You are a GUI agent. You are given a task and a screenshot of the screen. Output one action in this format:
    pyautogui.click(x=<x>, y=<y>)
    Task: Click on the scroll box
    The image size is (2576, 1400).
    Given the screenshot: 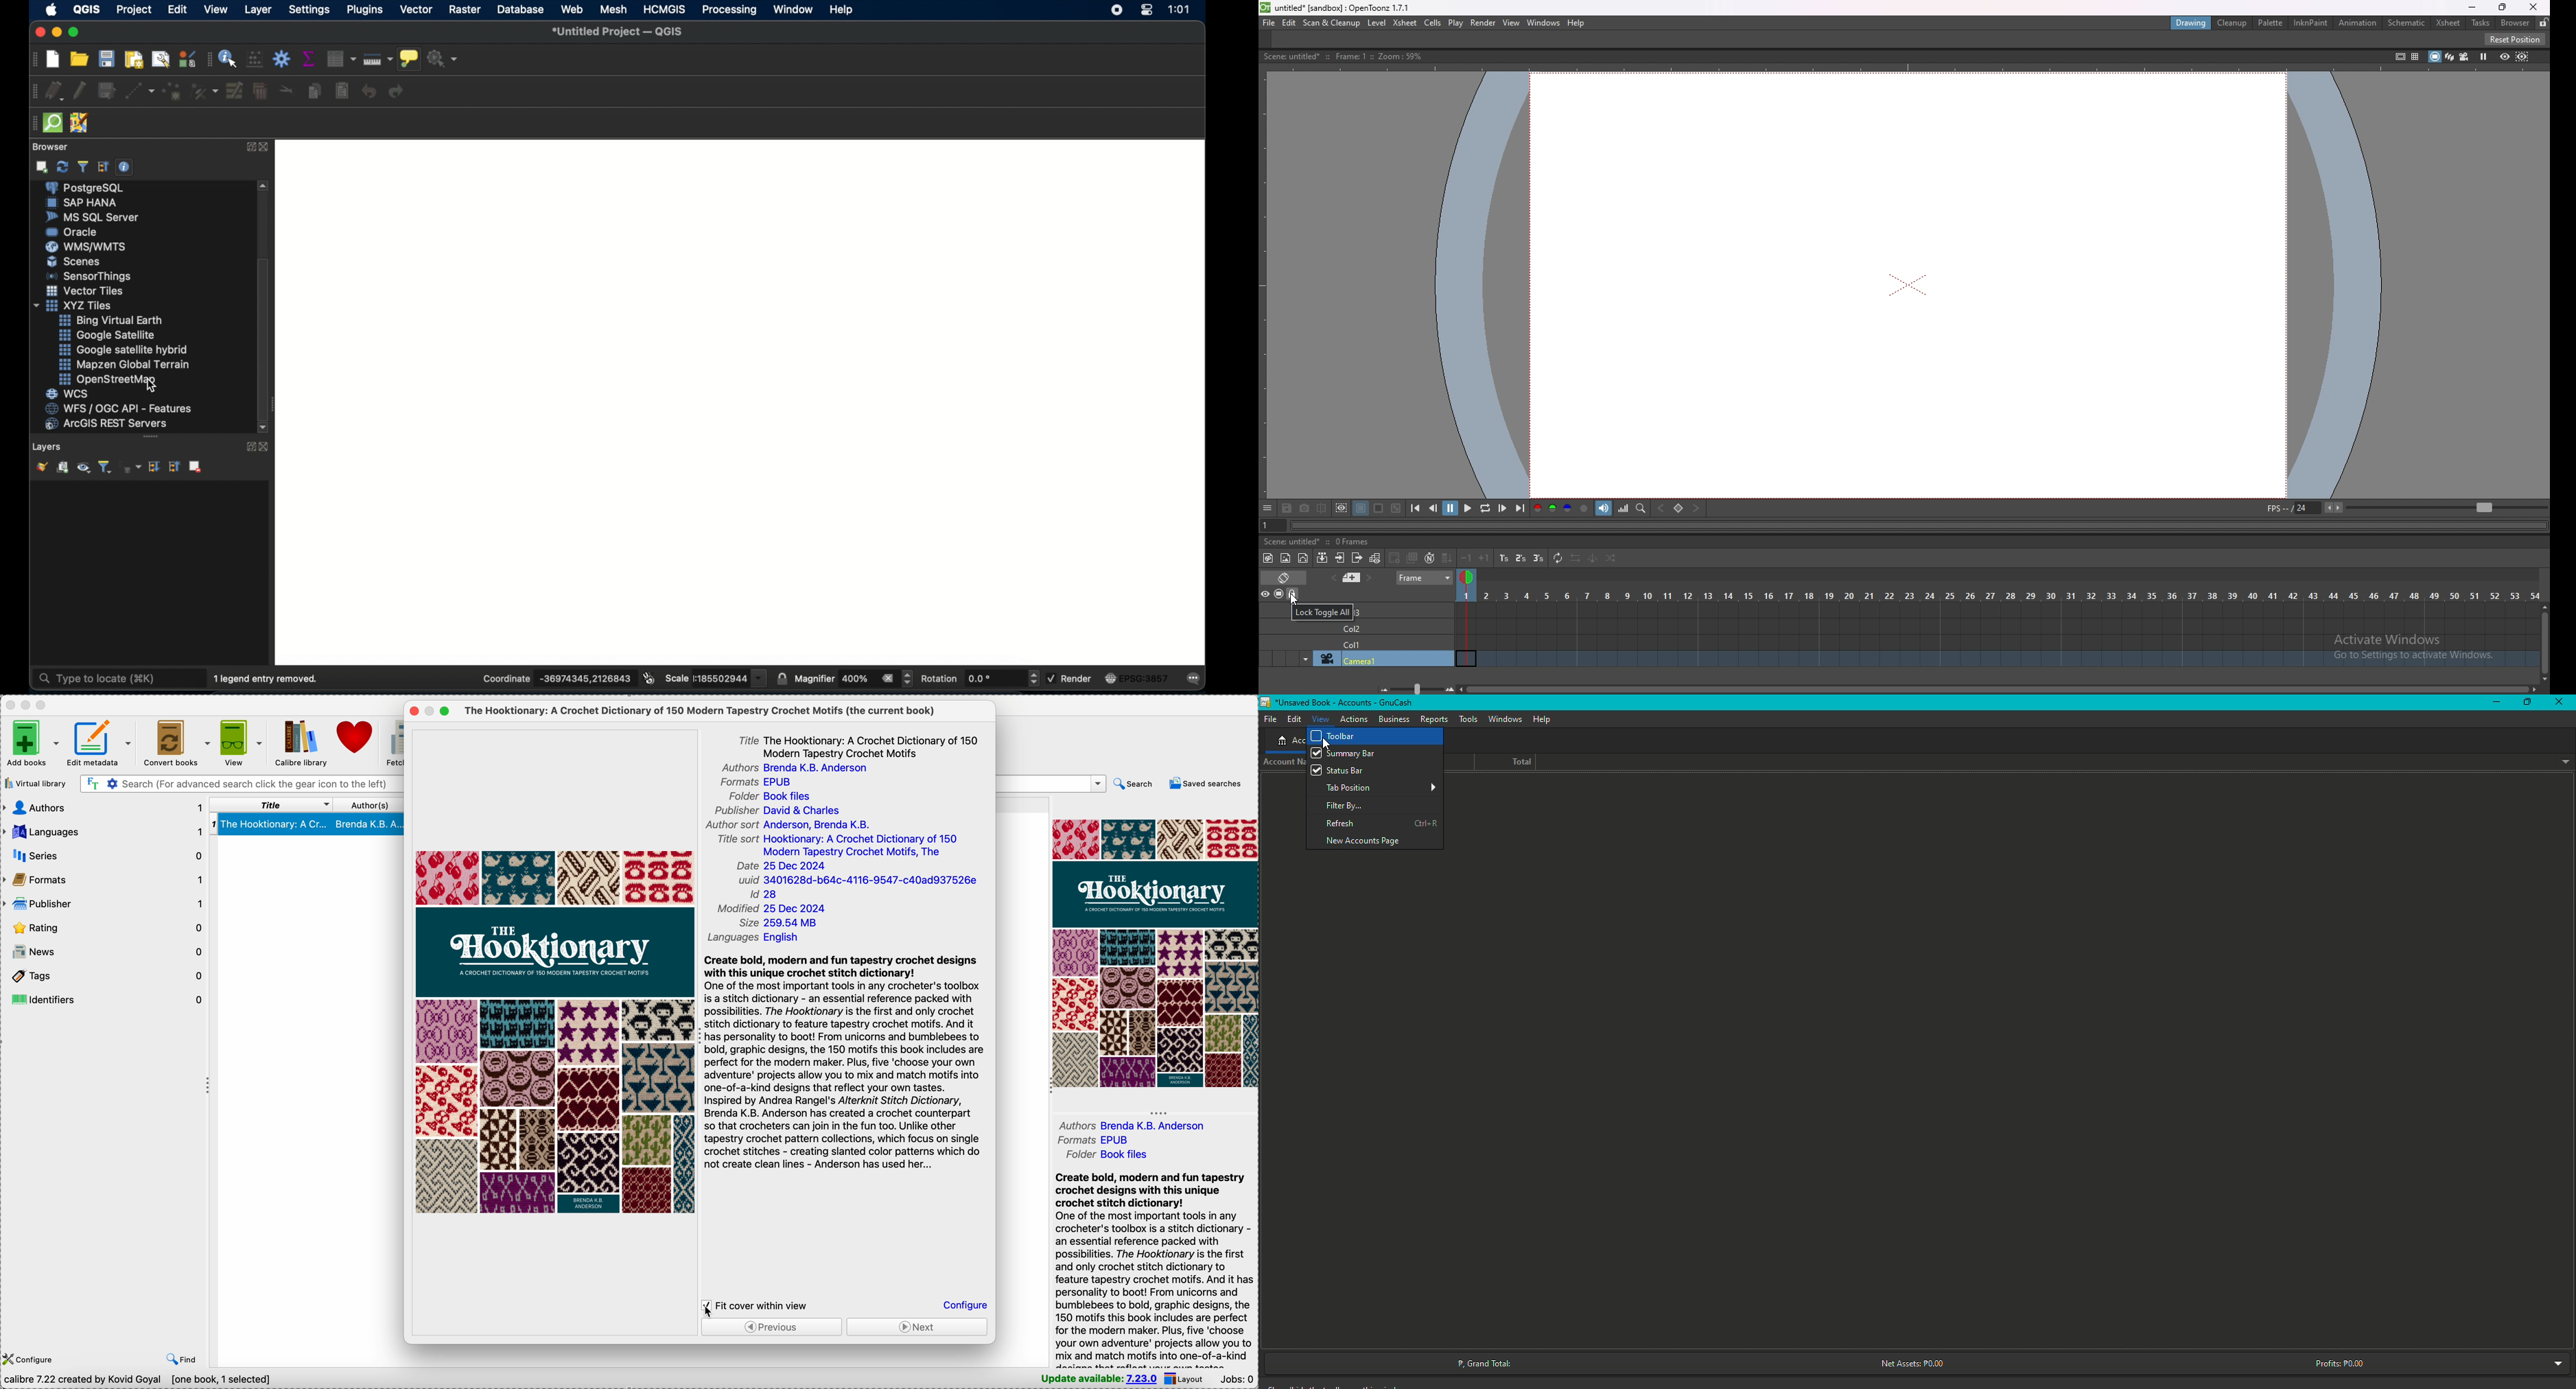 What is the action you would take?
    pyautogui.click(x=262, y=336)
    